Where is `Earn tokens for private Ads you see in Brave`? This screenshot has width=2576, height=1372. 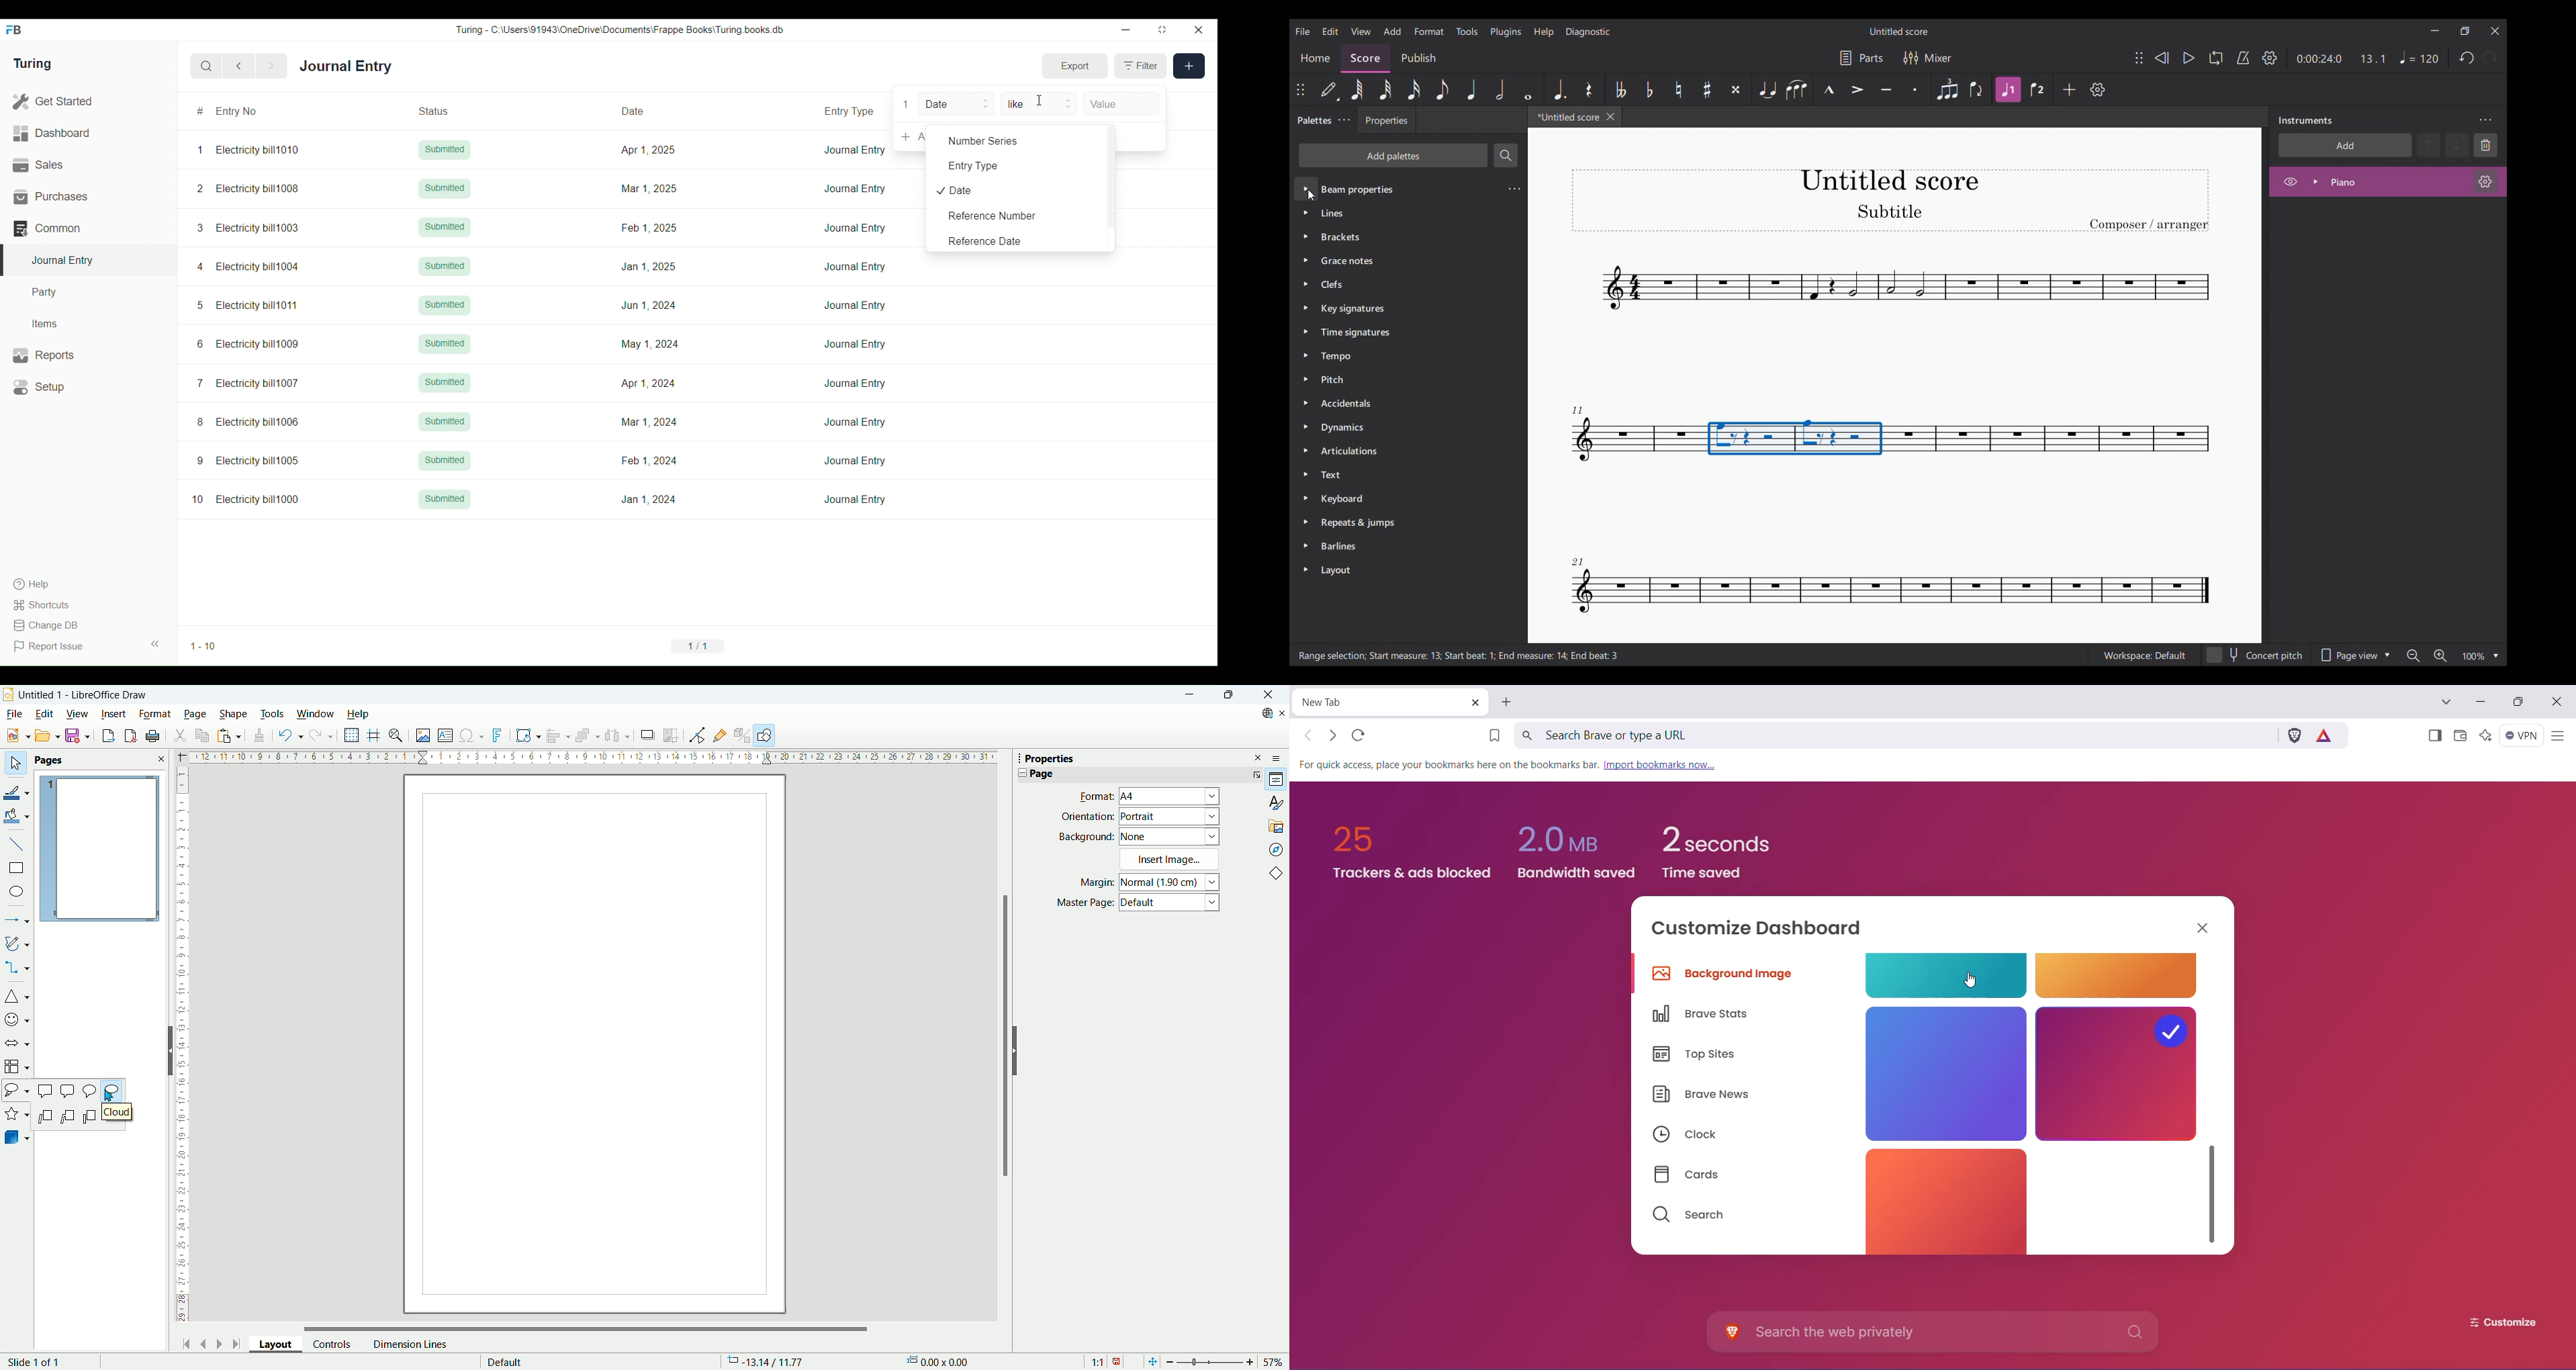
Earn tokens for private Ads you see in Brave is located at coordinates (2327, 735).